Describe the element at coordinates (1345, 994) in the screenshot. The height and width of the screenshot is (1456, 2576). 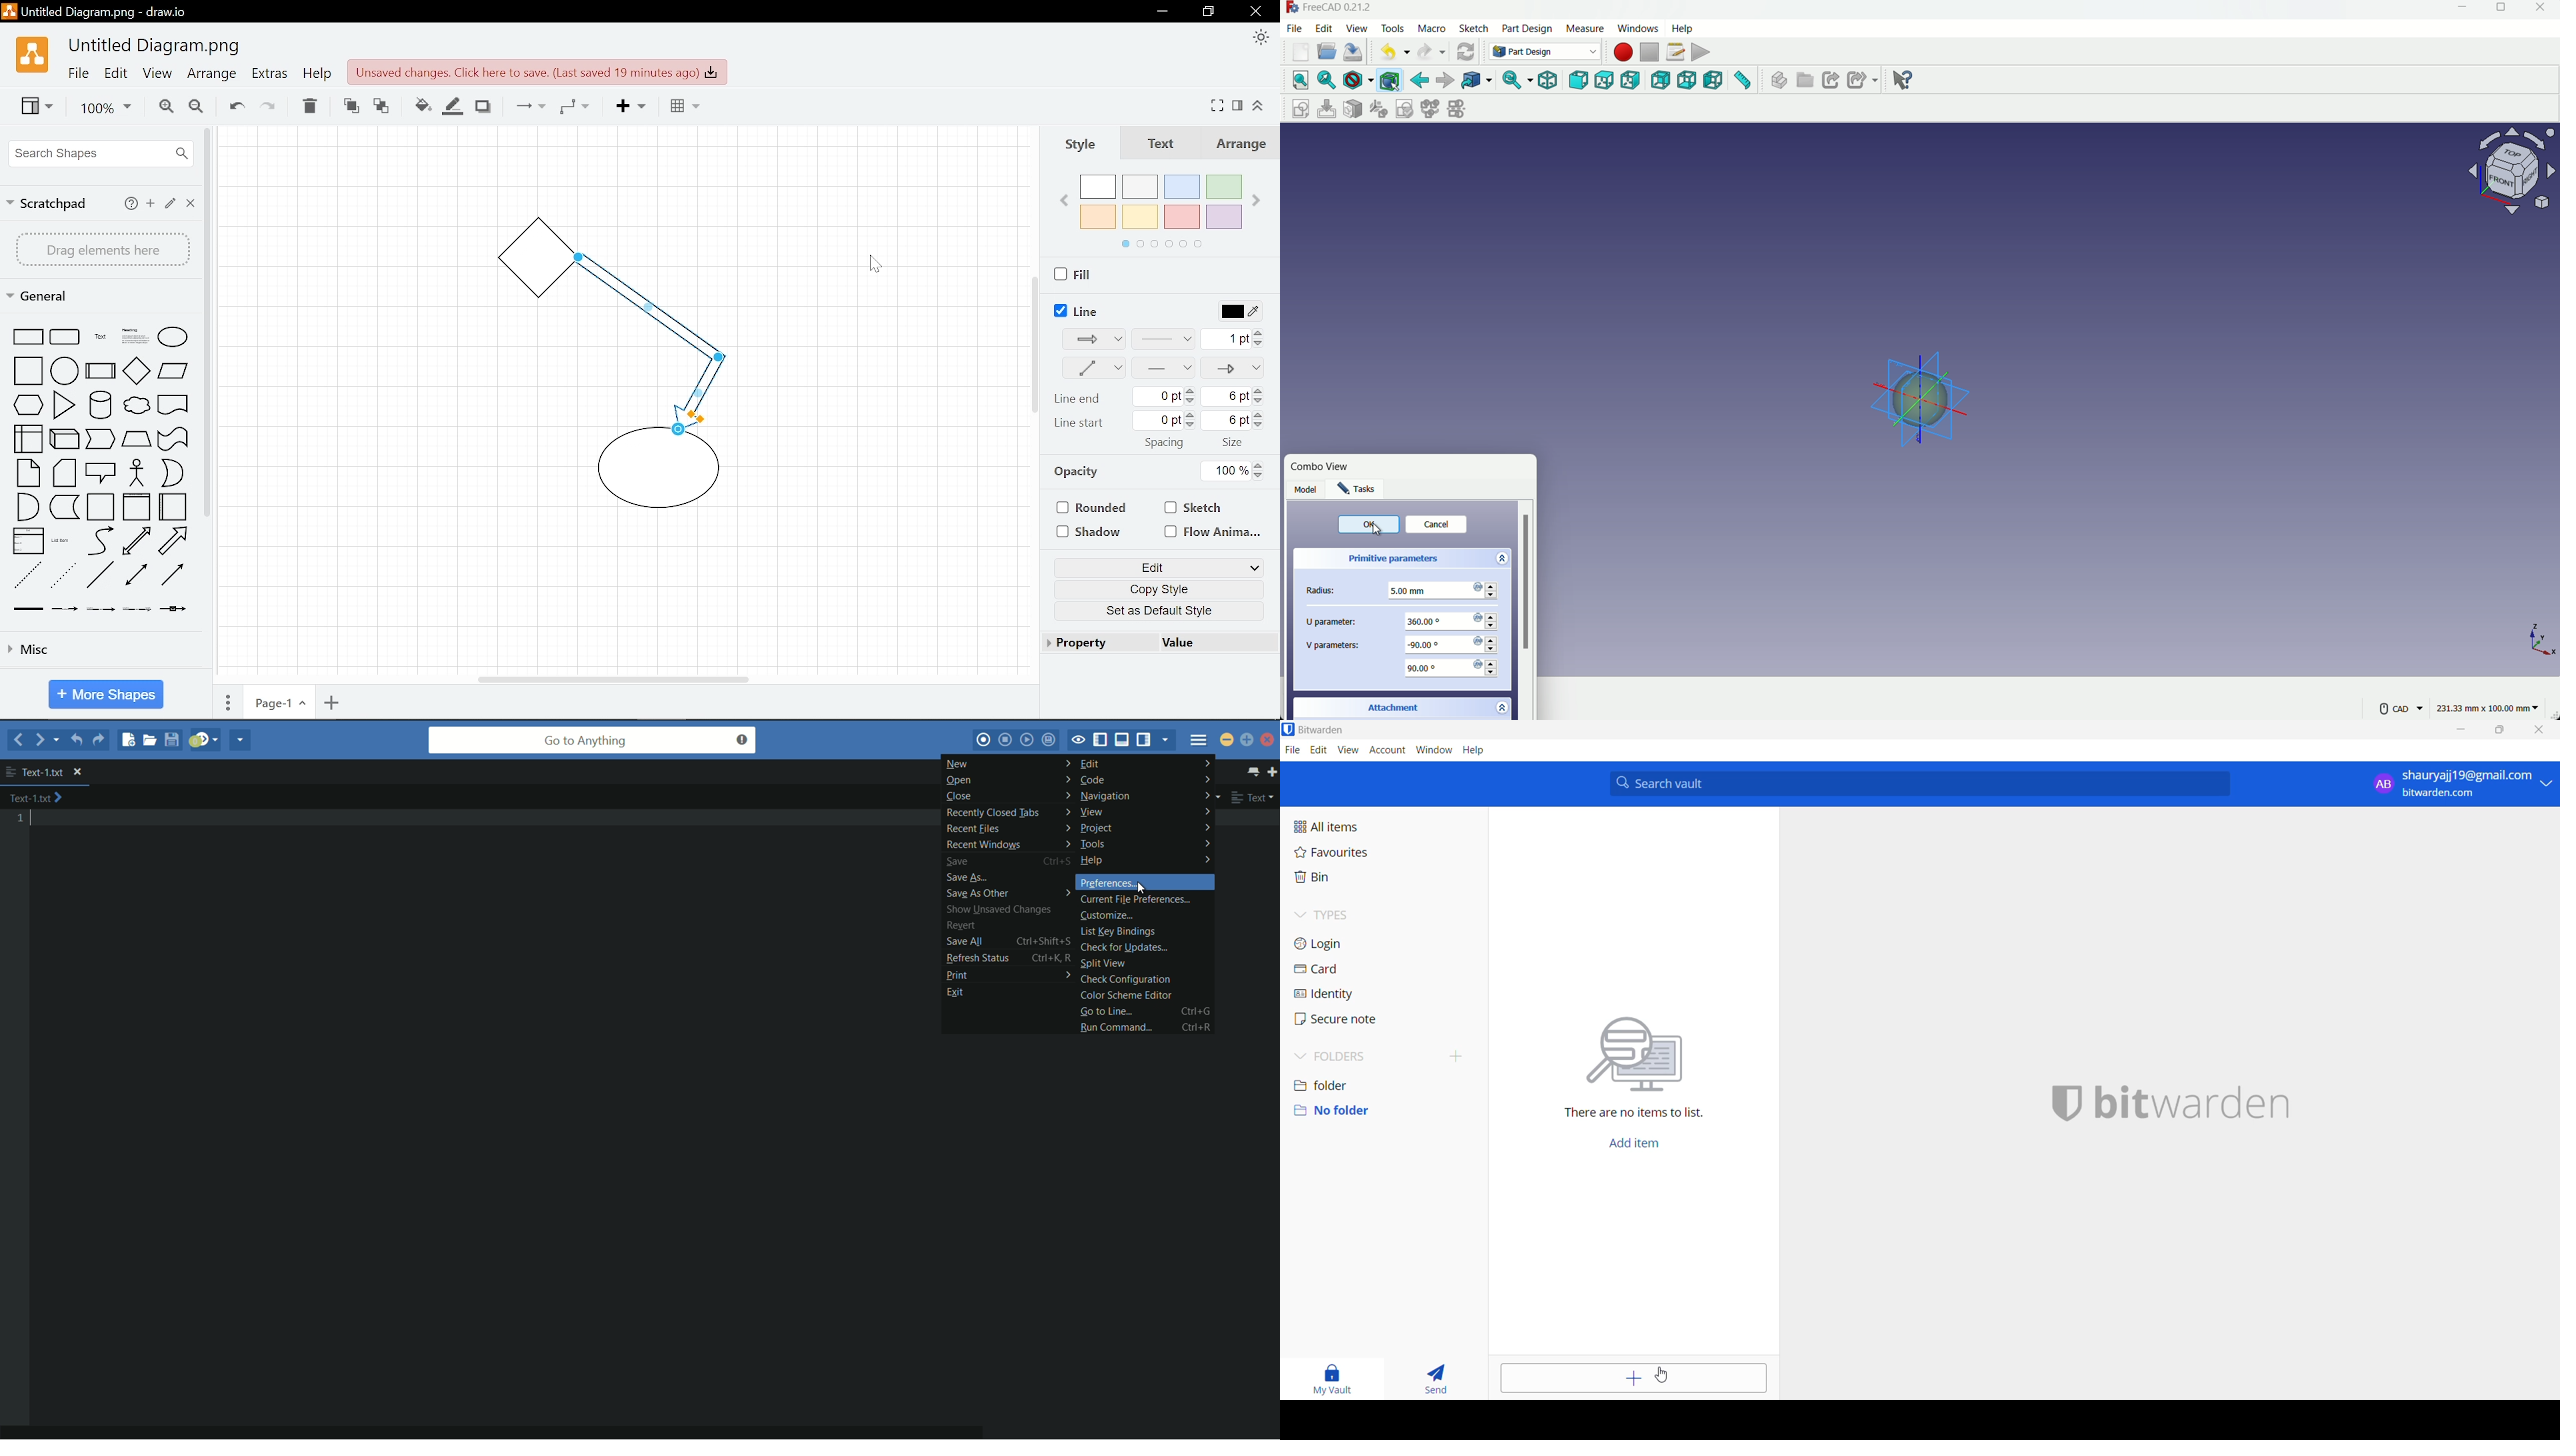
I see `identity` at that location.